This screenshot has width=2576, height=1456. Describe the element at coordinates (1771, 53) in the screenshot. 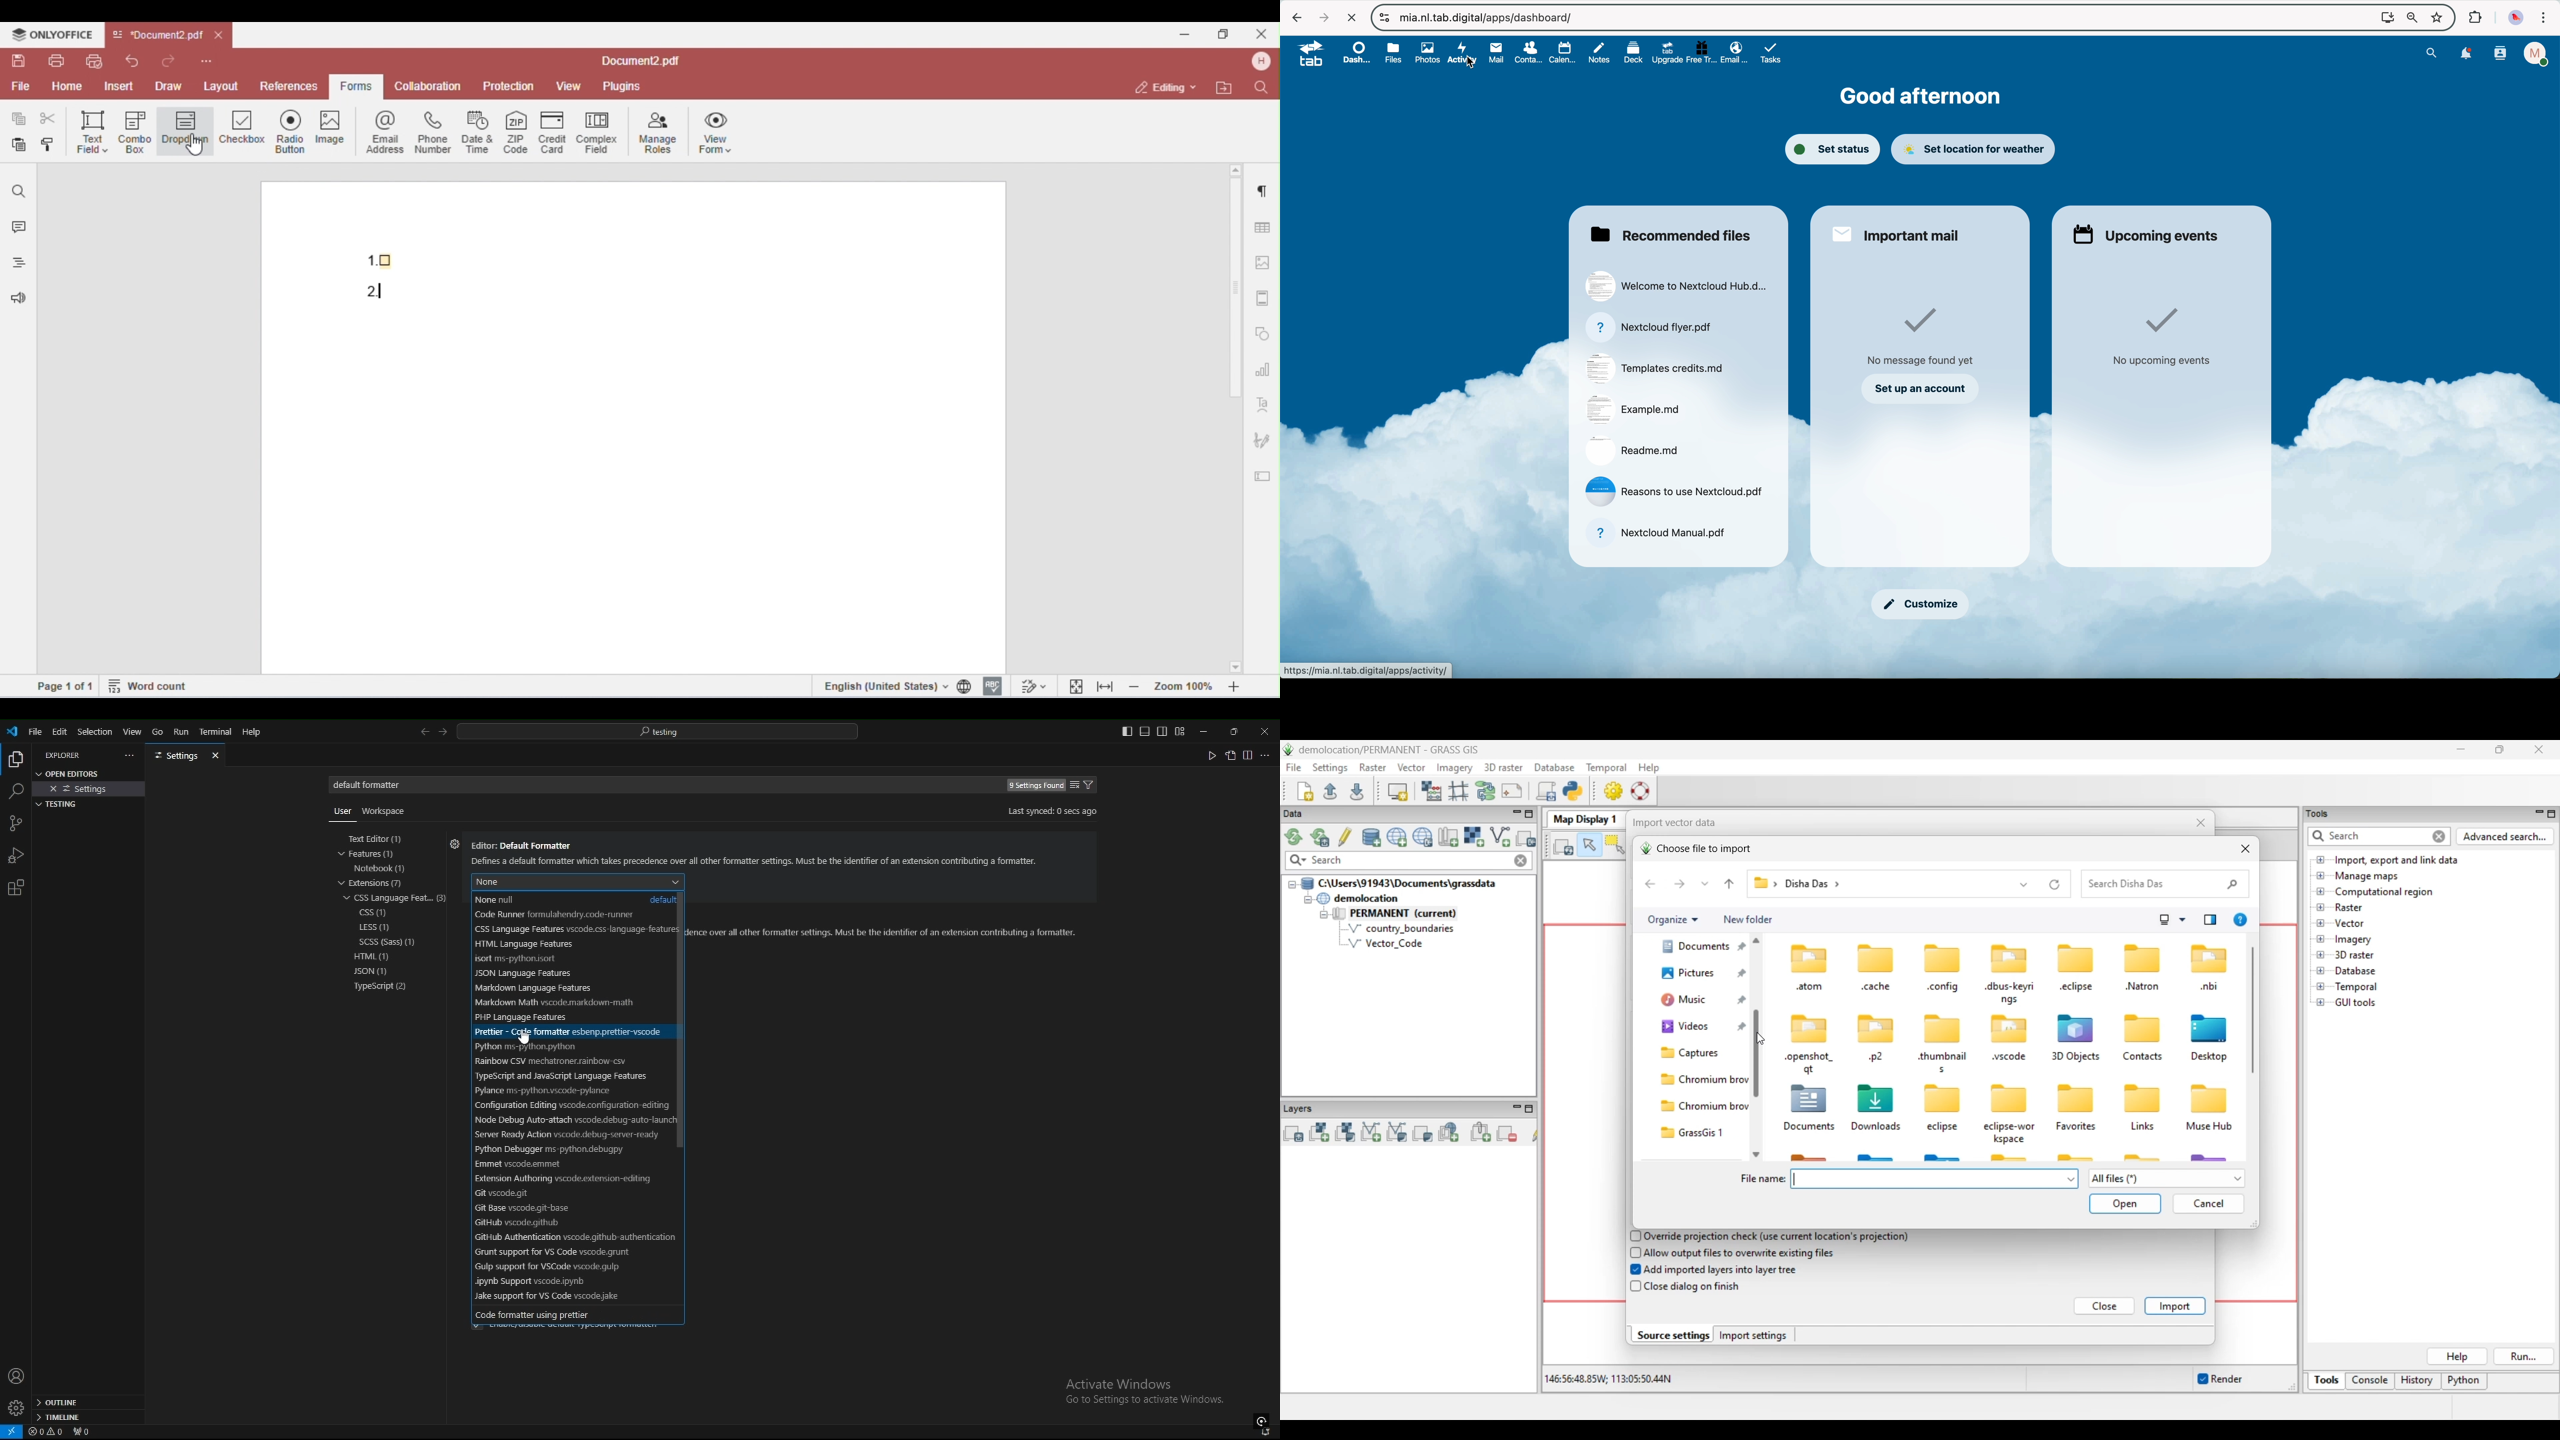

I see `tasks` at that location.